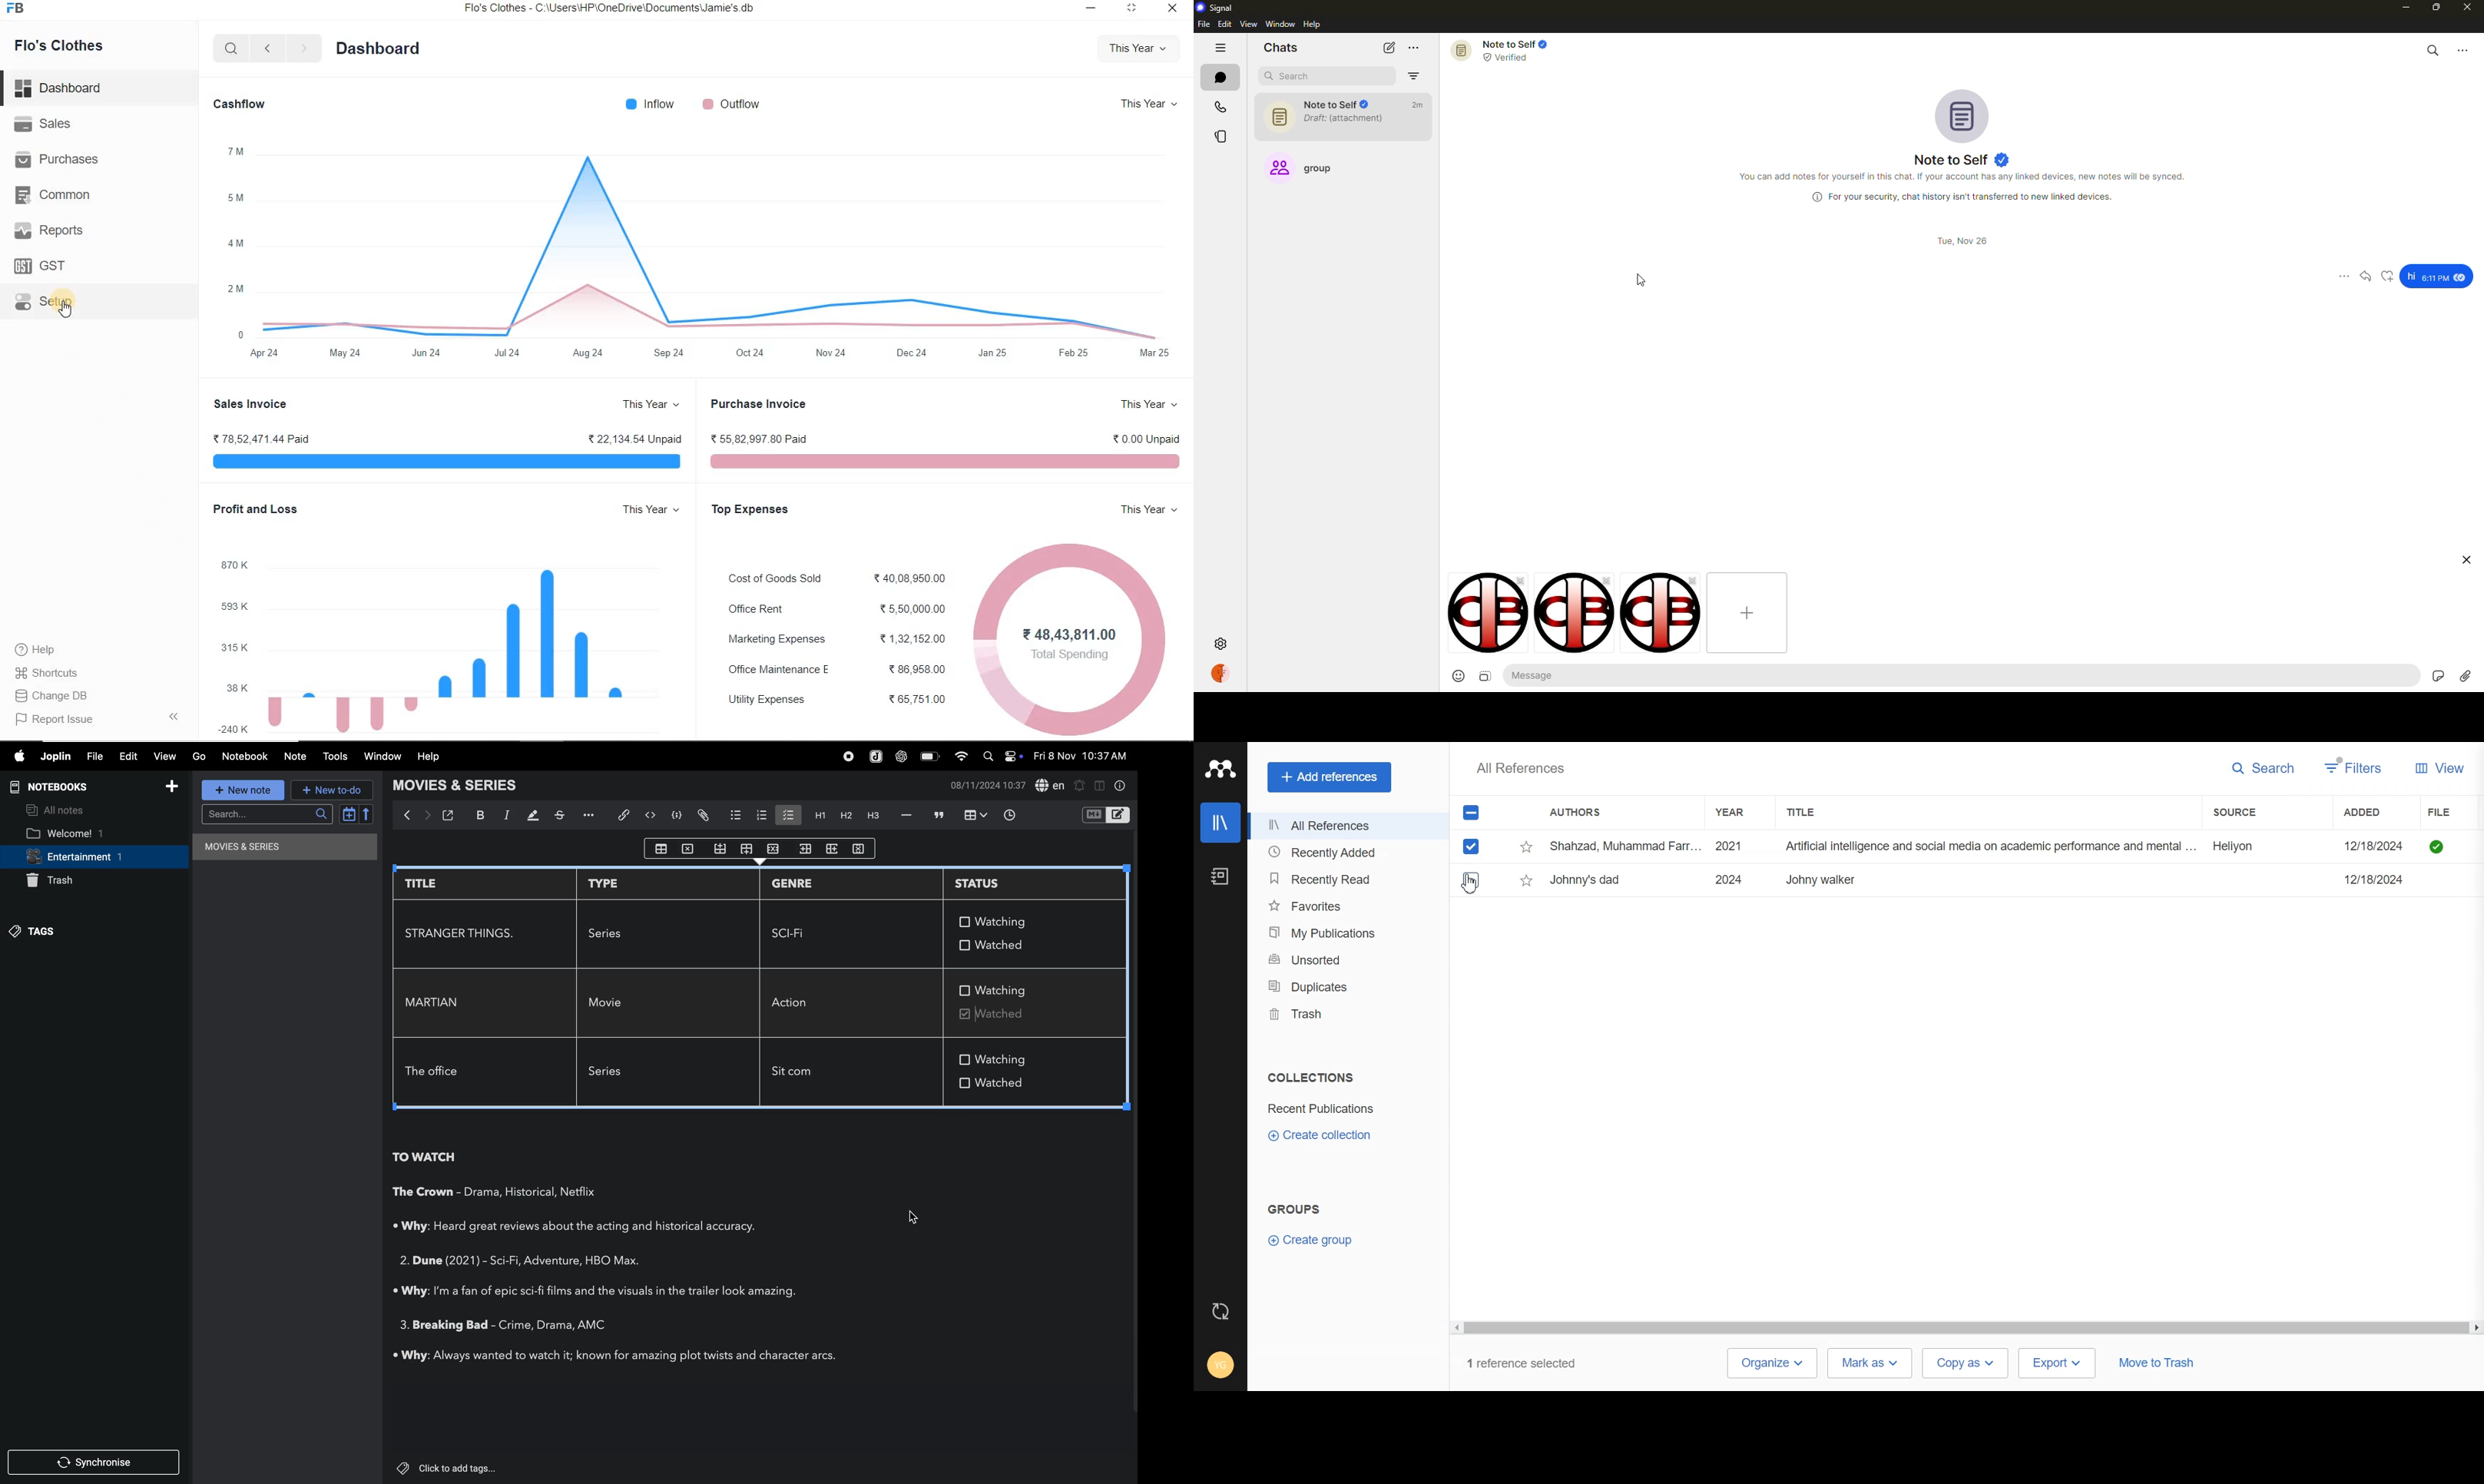  Describe the element at coordinates (305, 49) in the screenshot. I see `forward` at that location.